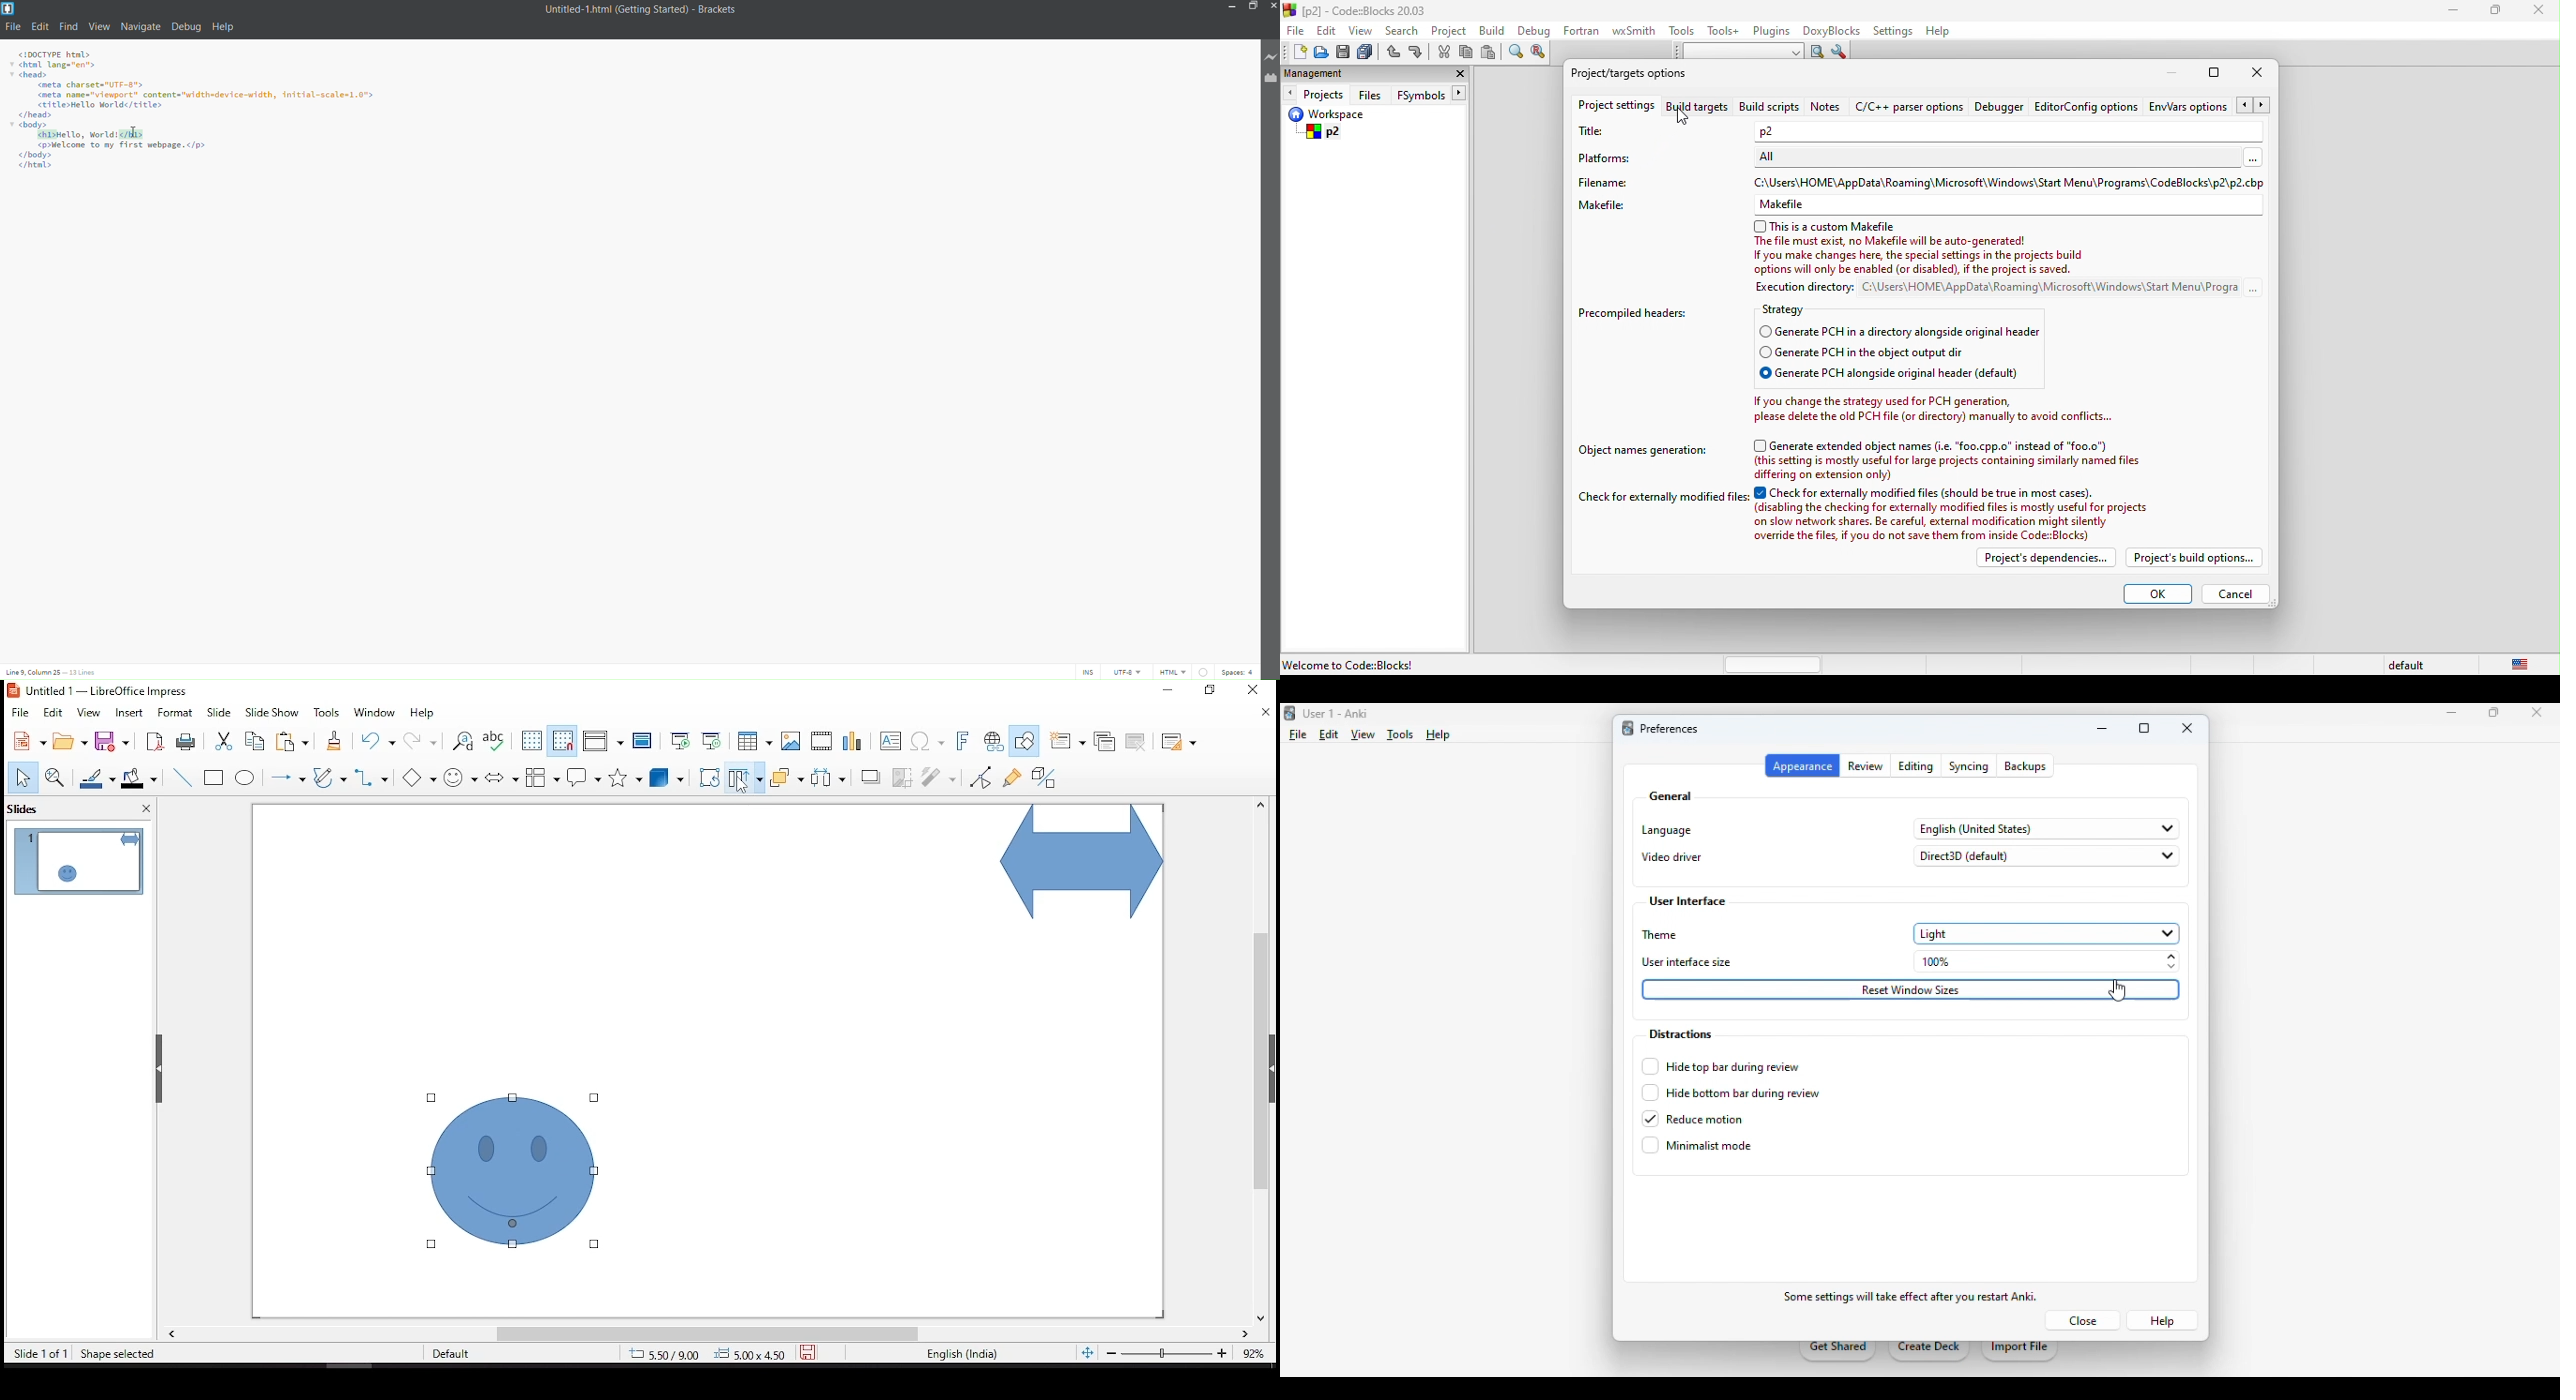 Image resolution: width=2576 pixels, height=1400 pixels. Describe the element at coordinates (752, 741) in the screenshot. I see `table` at that location.